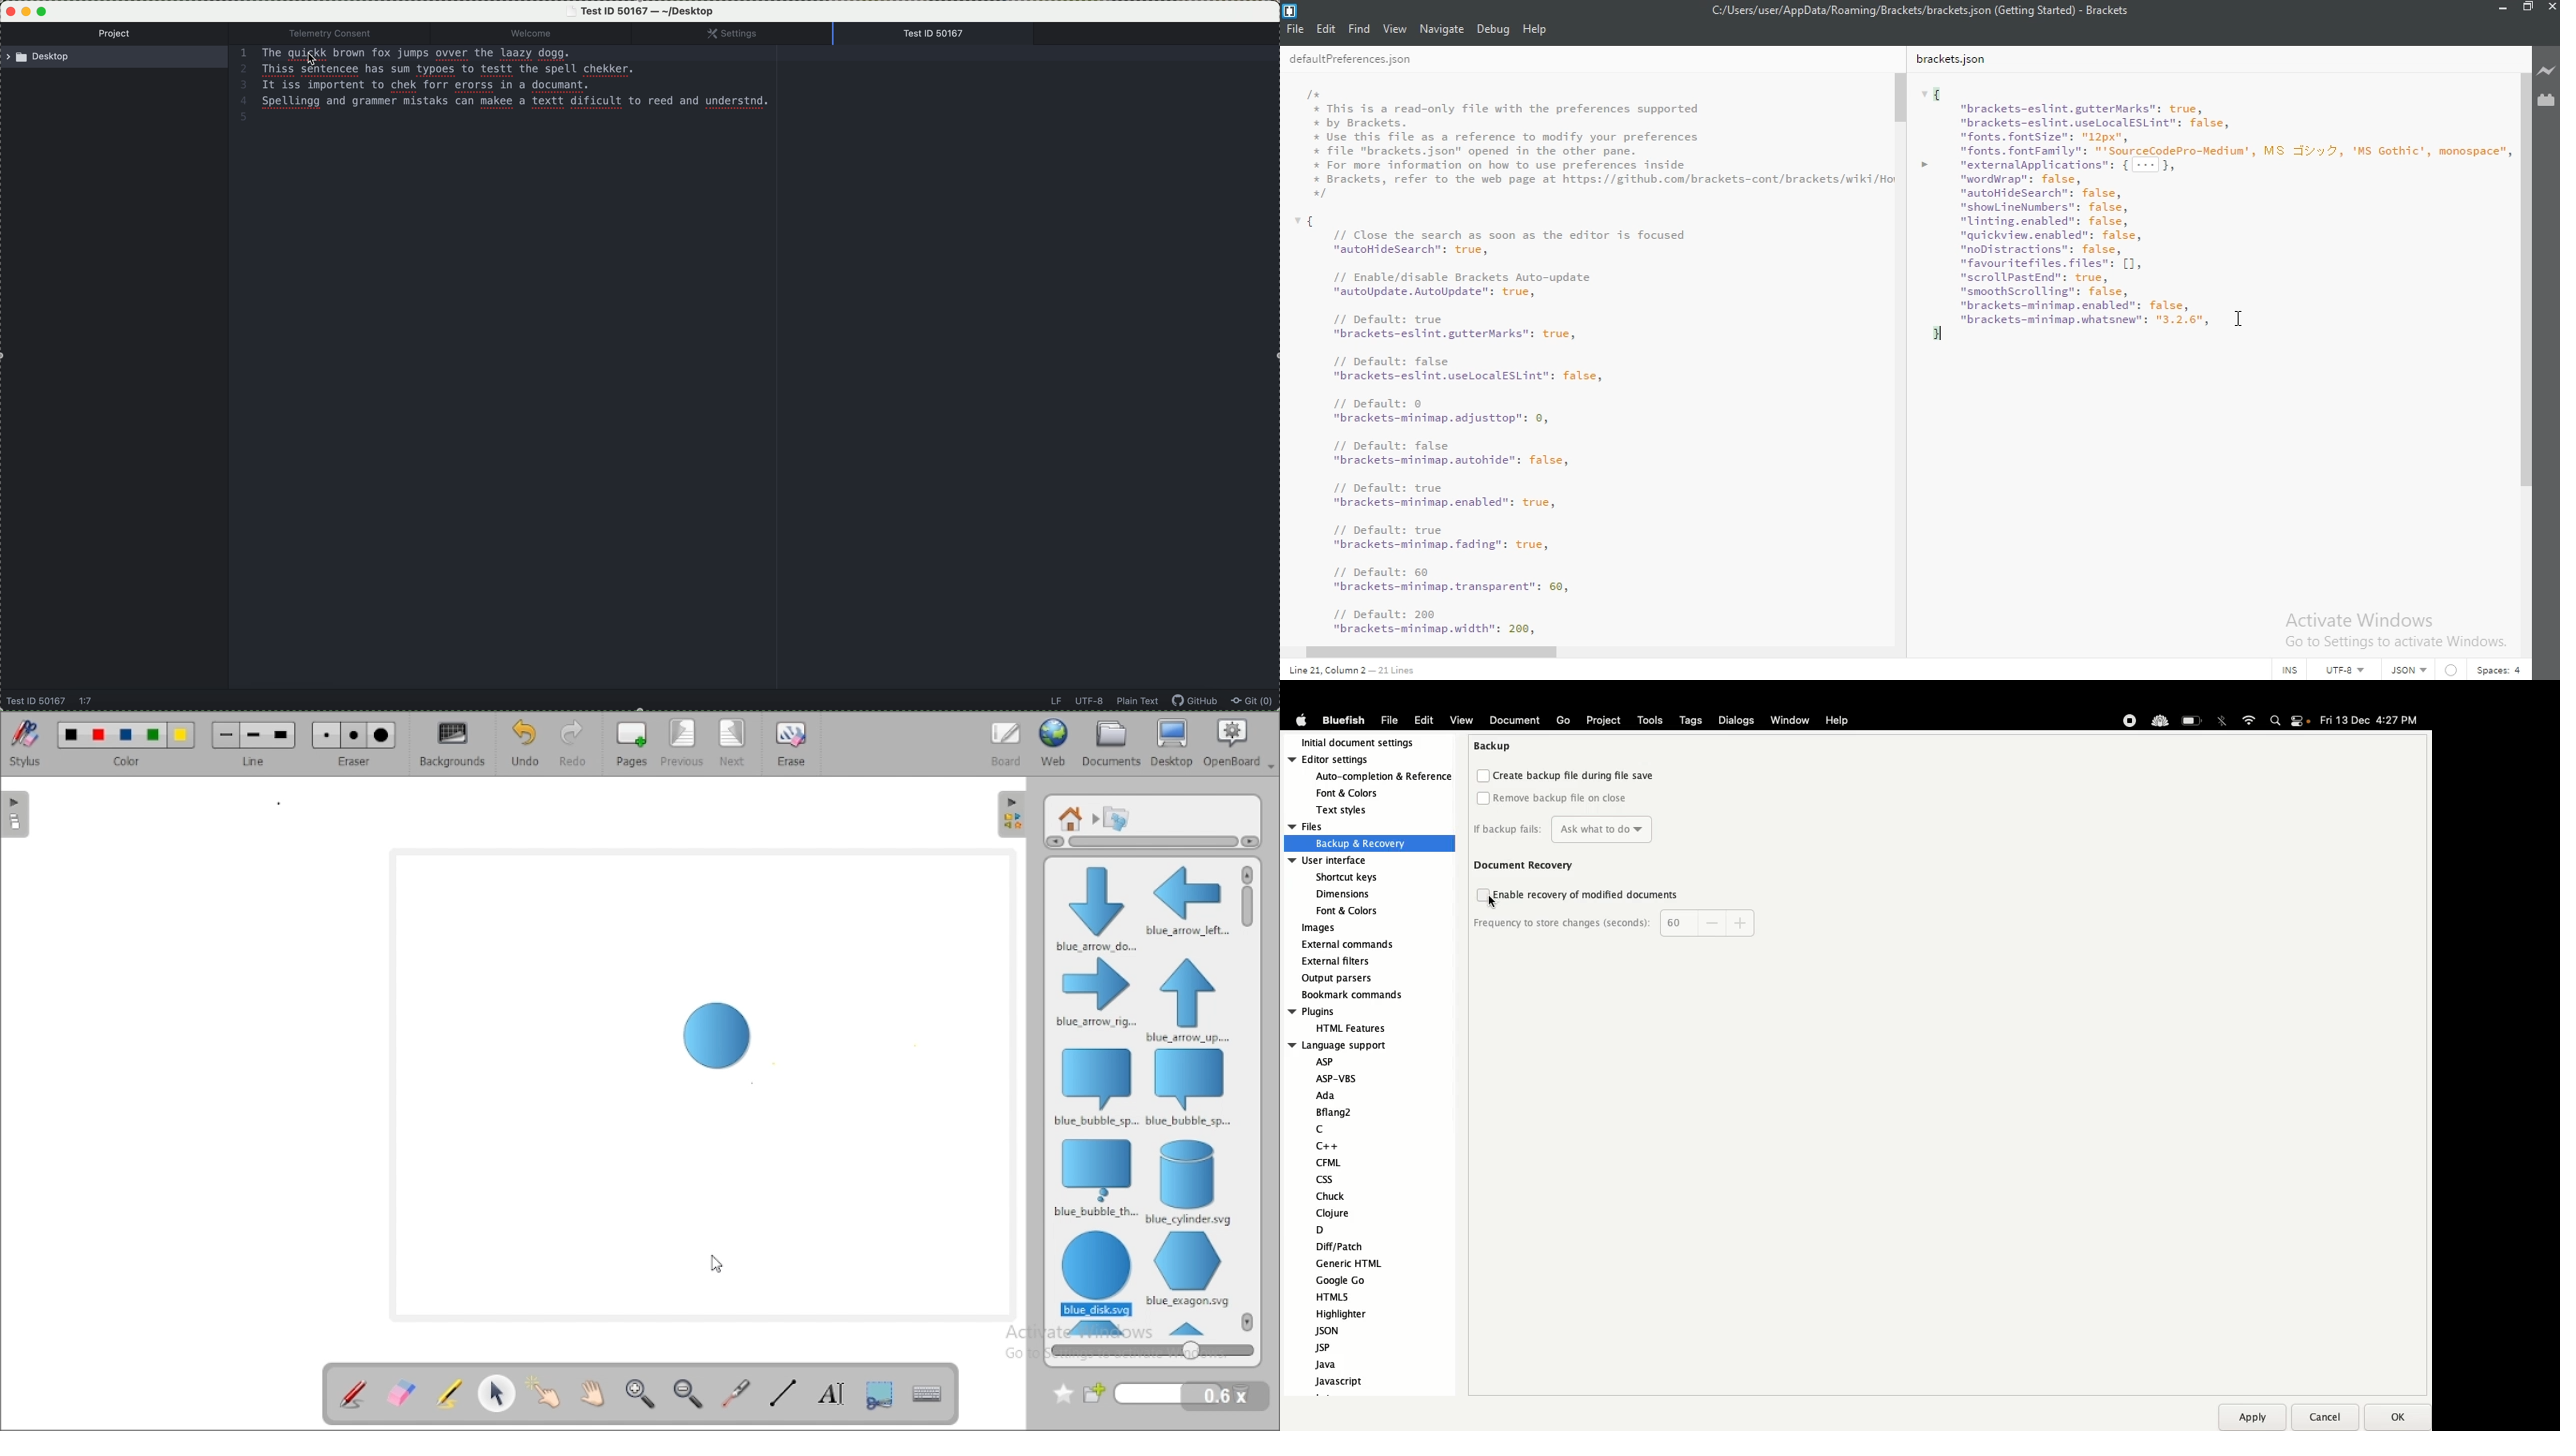 The height and width of the screenshot is (1456, 2576). What do you see at coordinates (938, 34) in the screenshot?
I see `open file` at bounding box center [938, 34].